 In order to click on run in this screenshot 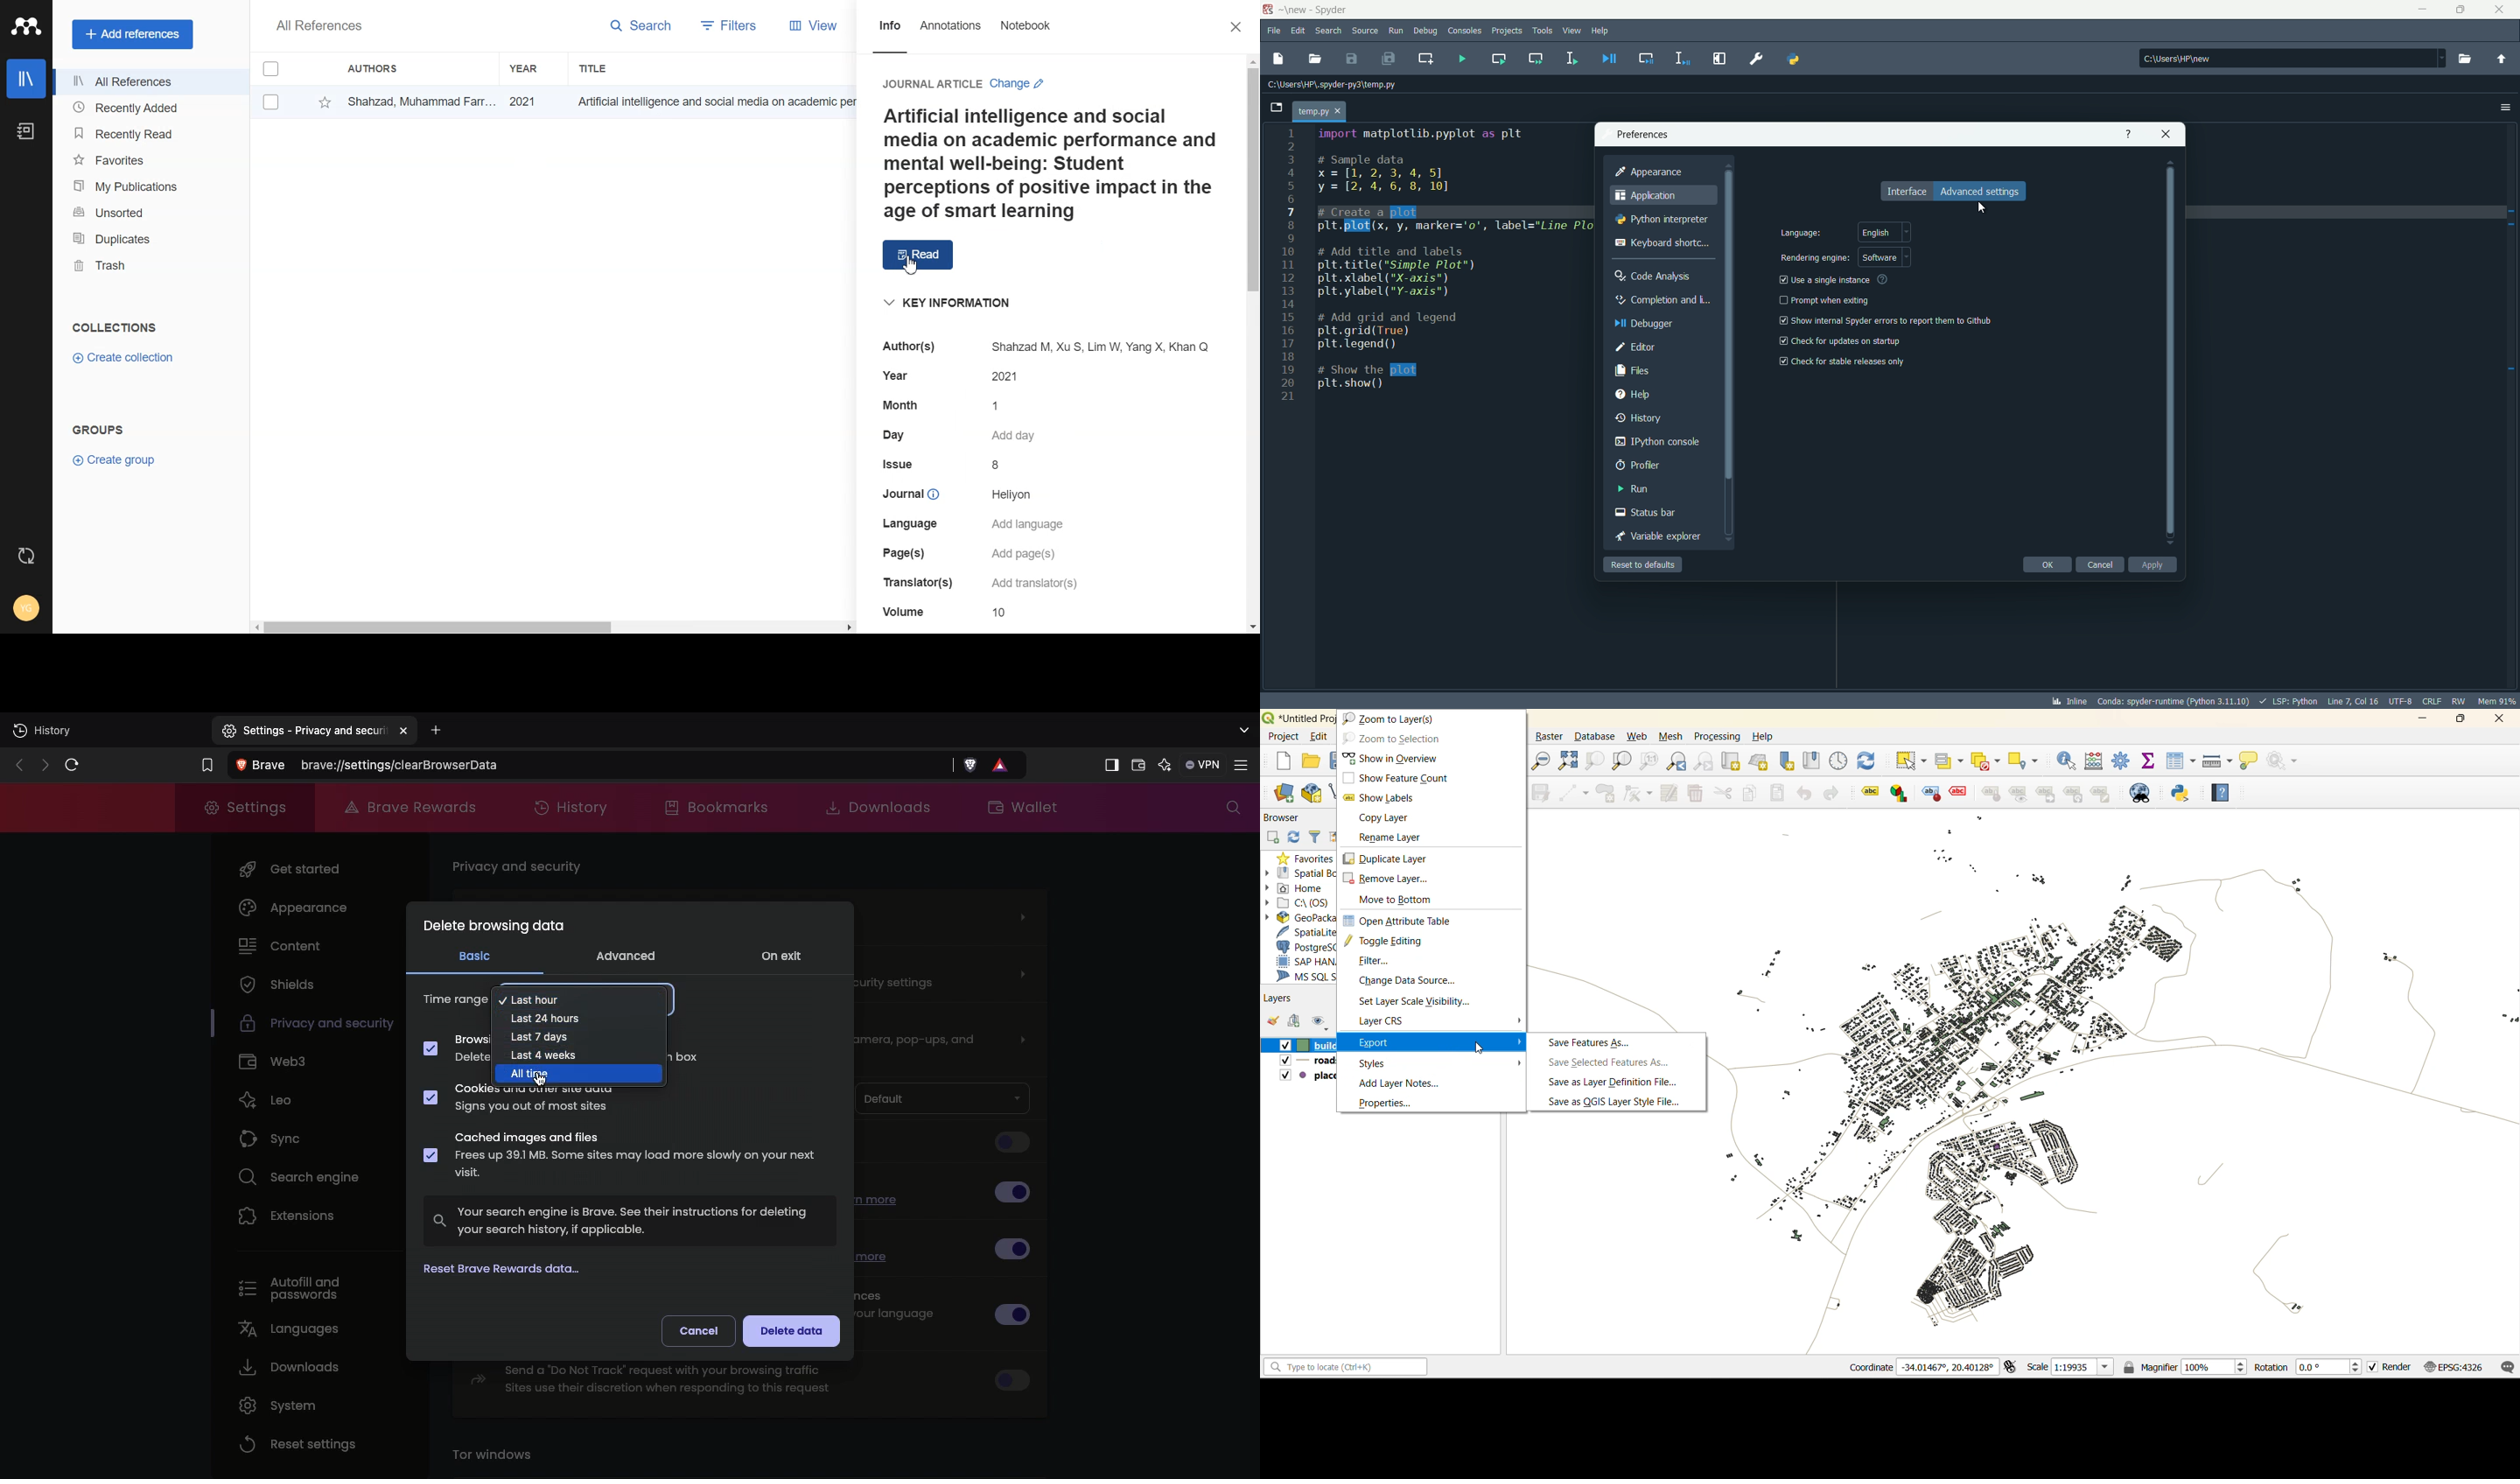, I will do `click(1395, 31)`.